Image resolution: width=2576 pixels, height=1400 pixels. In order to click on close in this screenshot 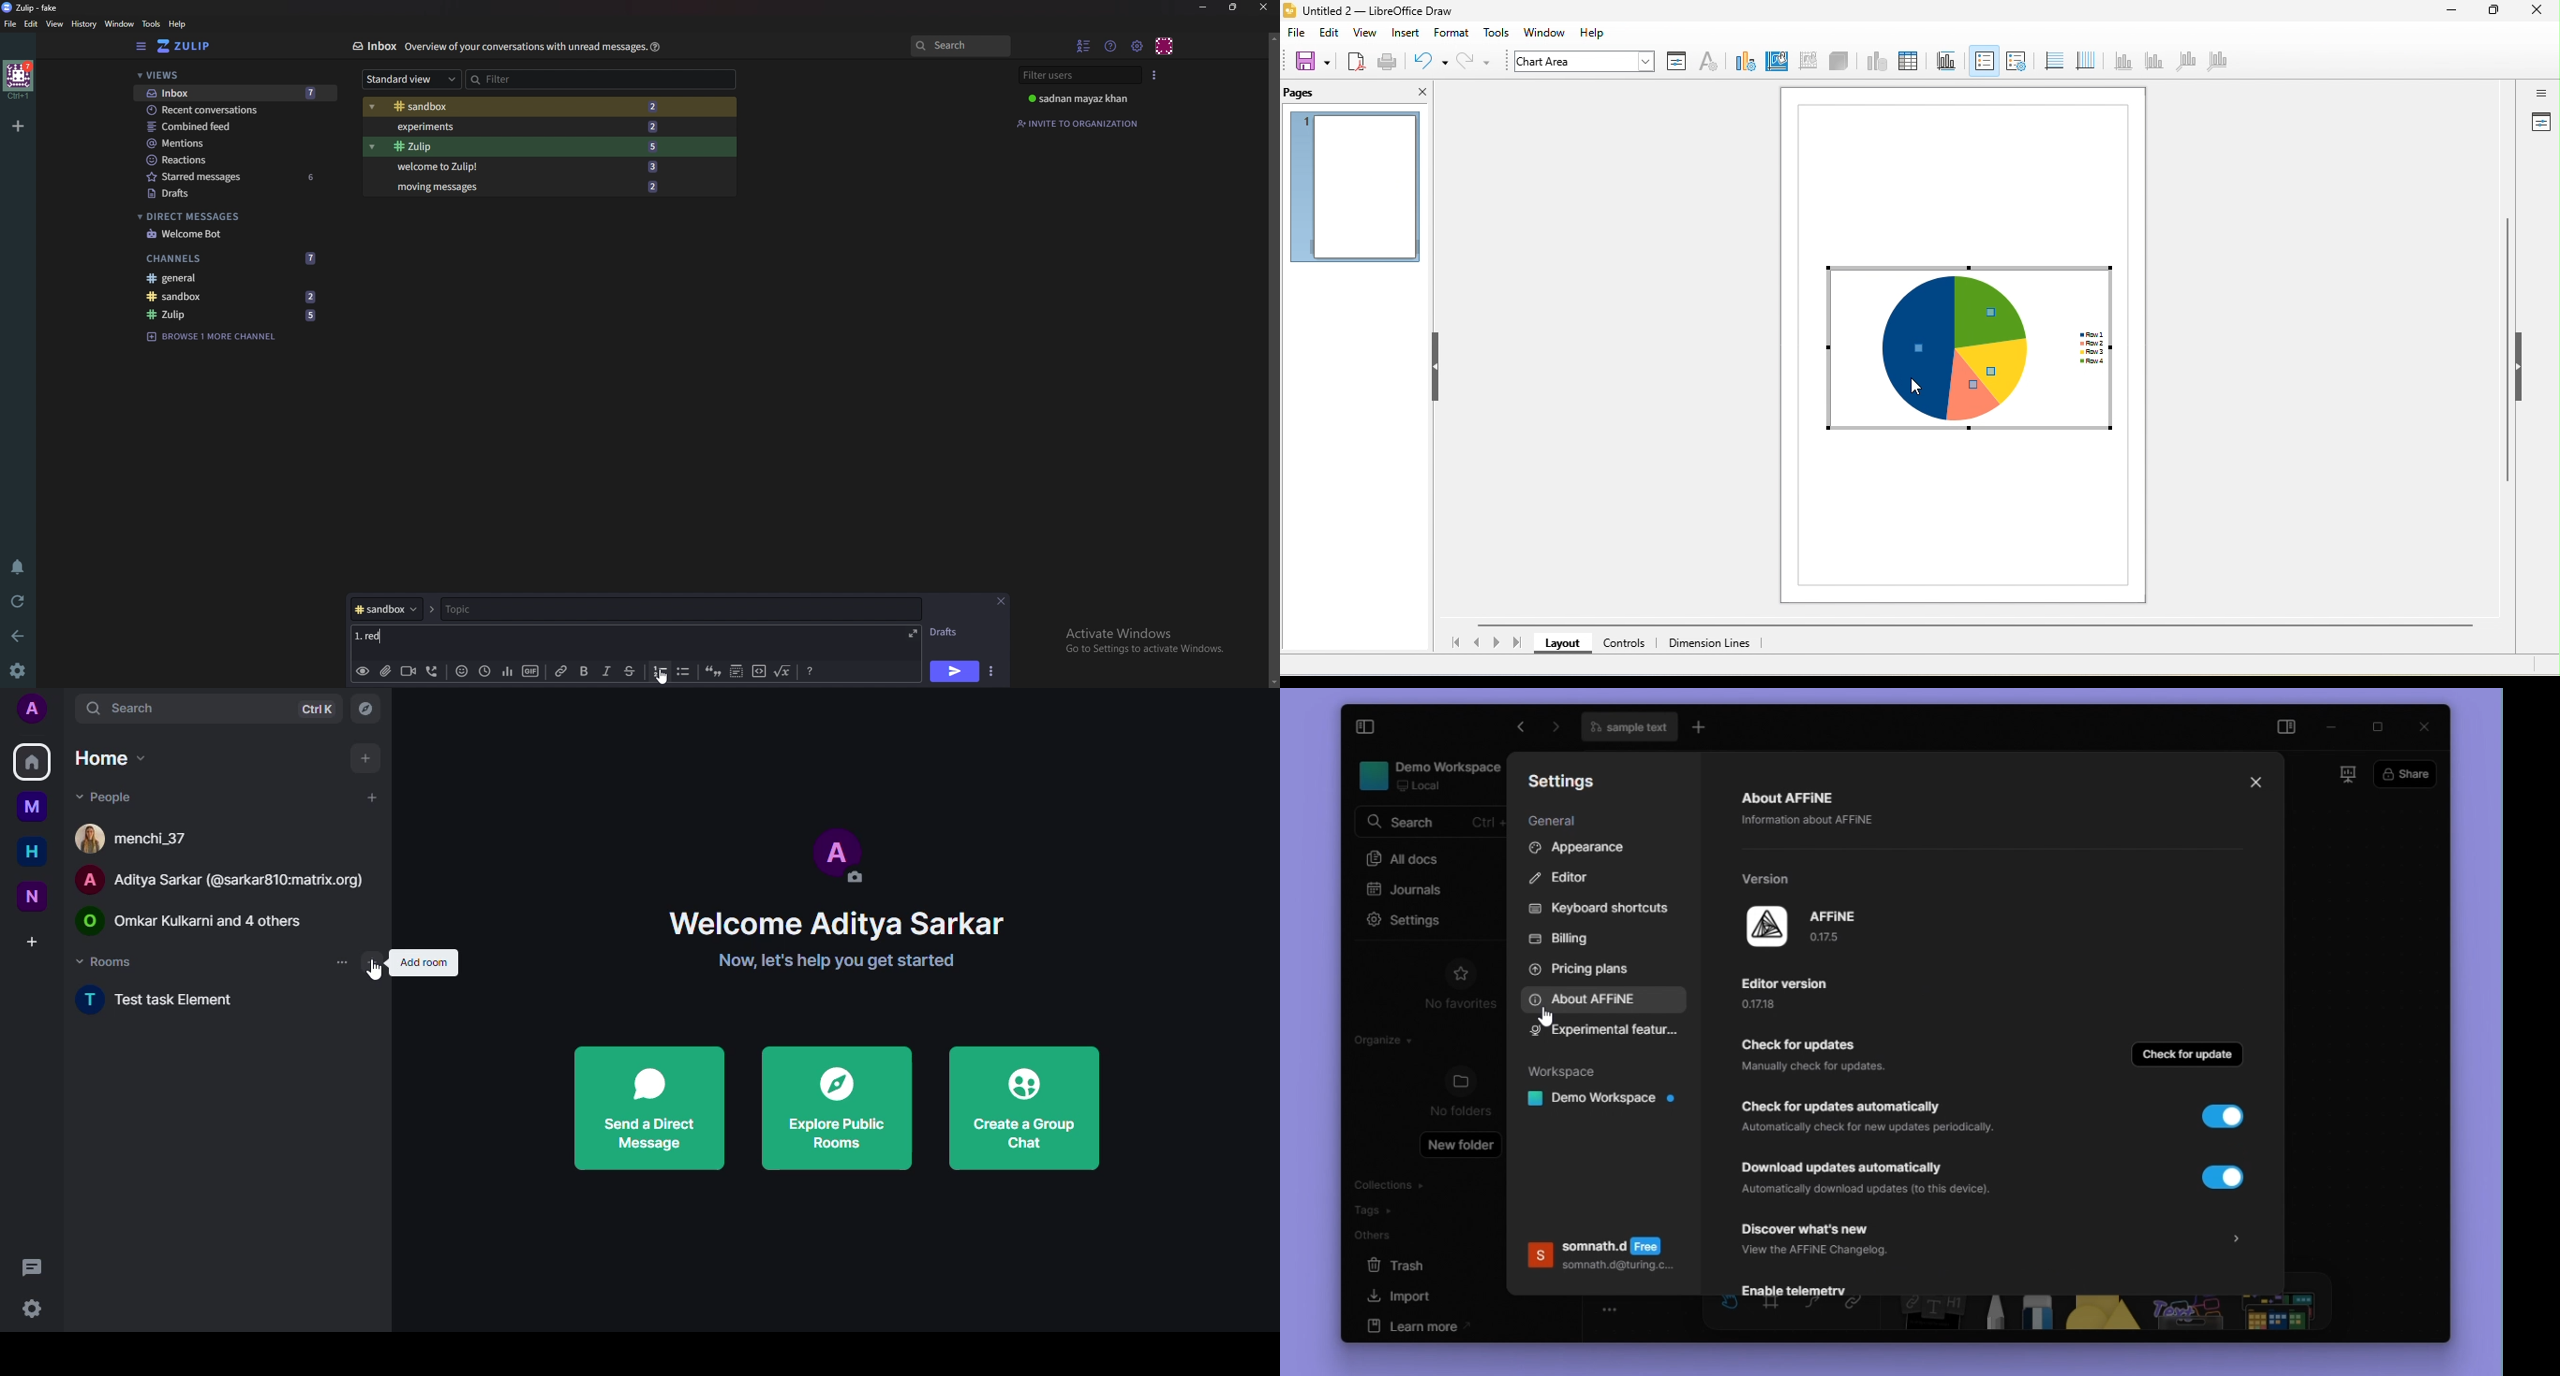, I will do `click(2425, 728)`.